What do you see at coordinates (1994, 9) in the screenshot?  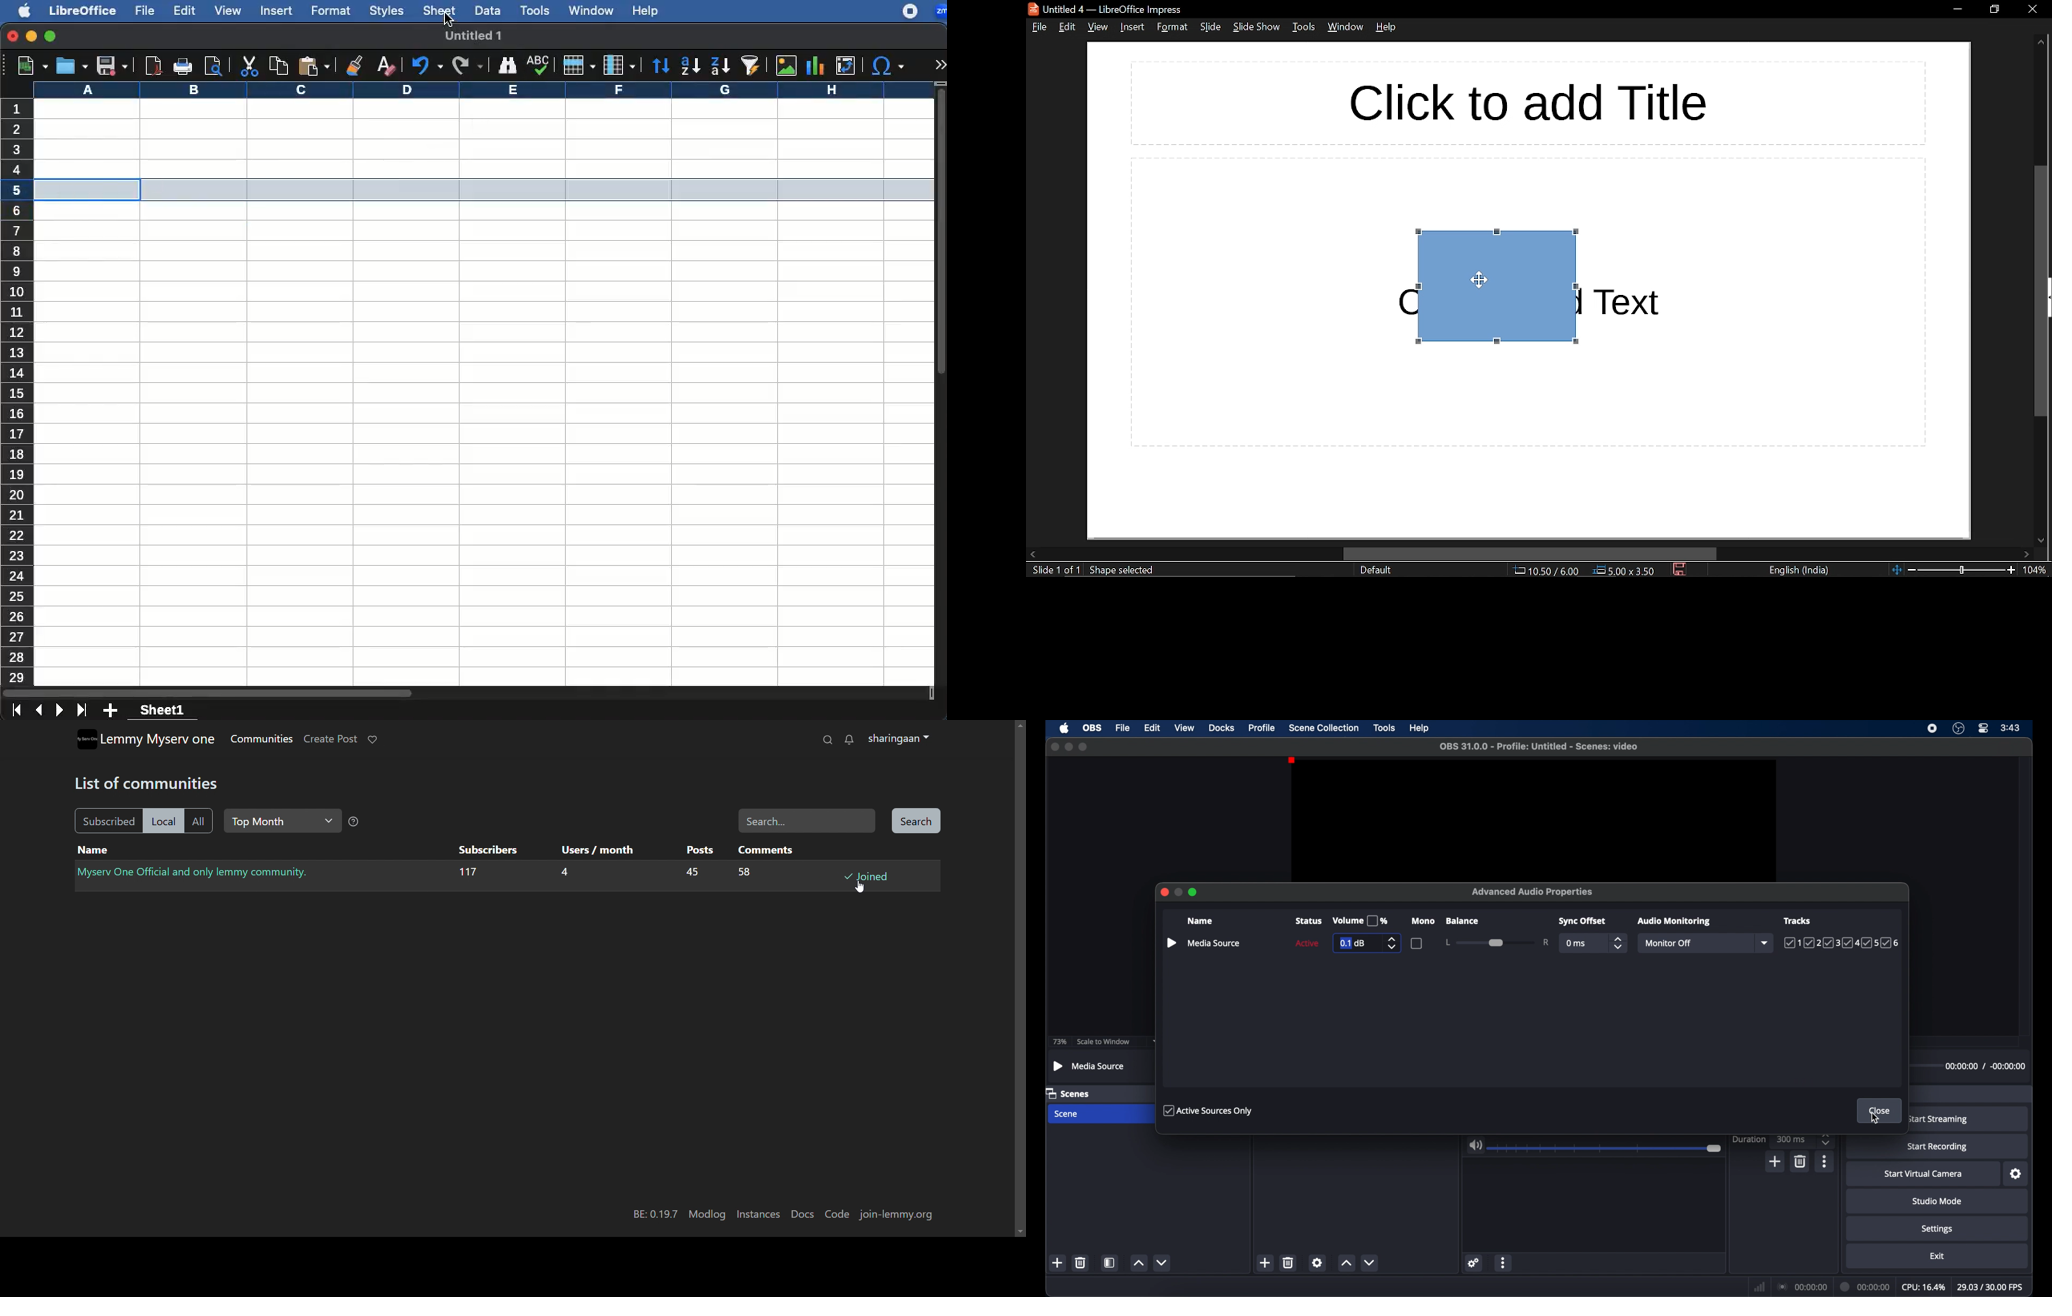 I see `restore down` at bounding box center [1994, 9].